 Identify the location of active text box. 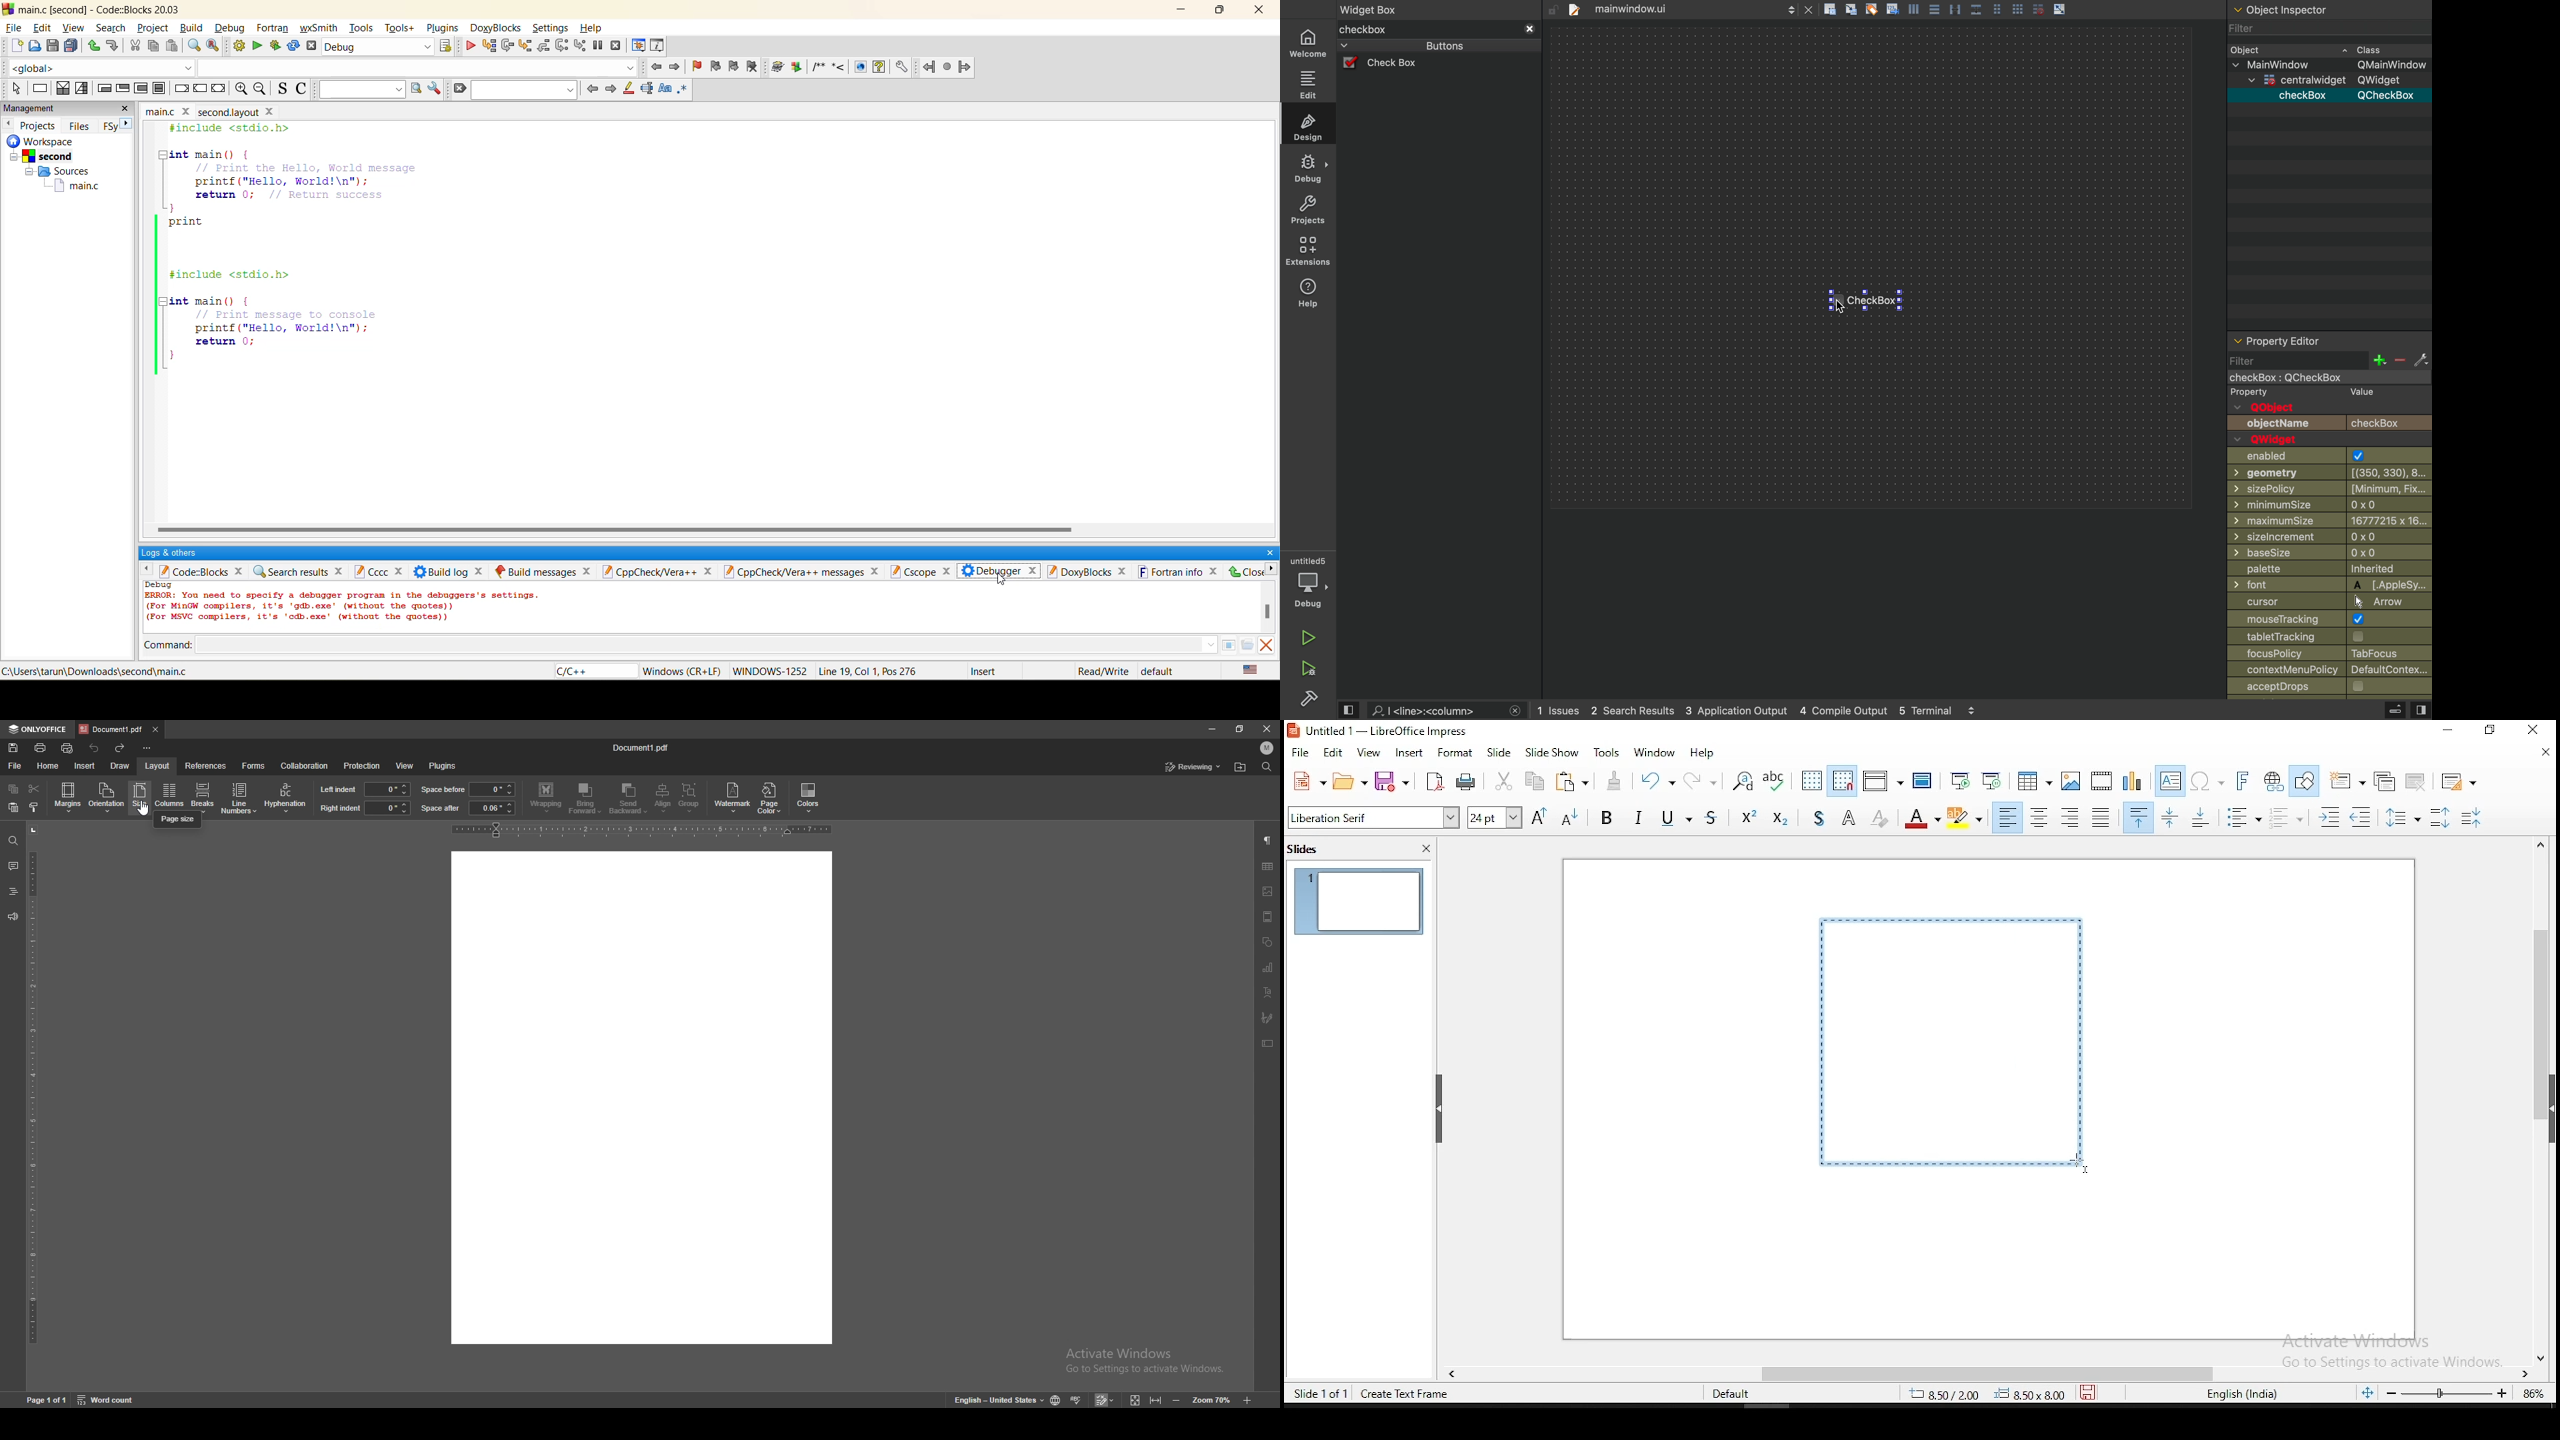
(1950, 1040).